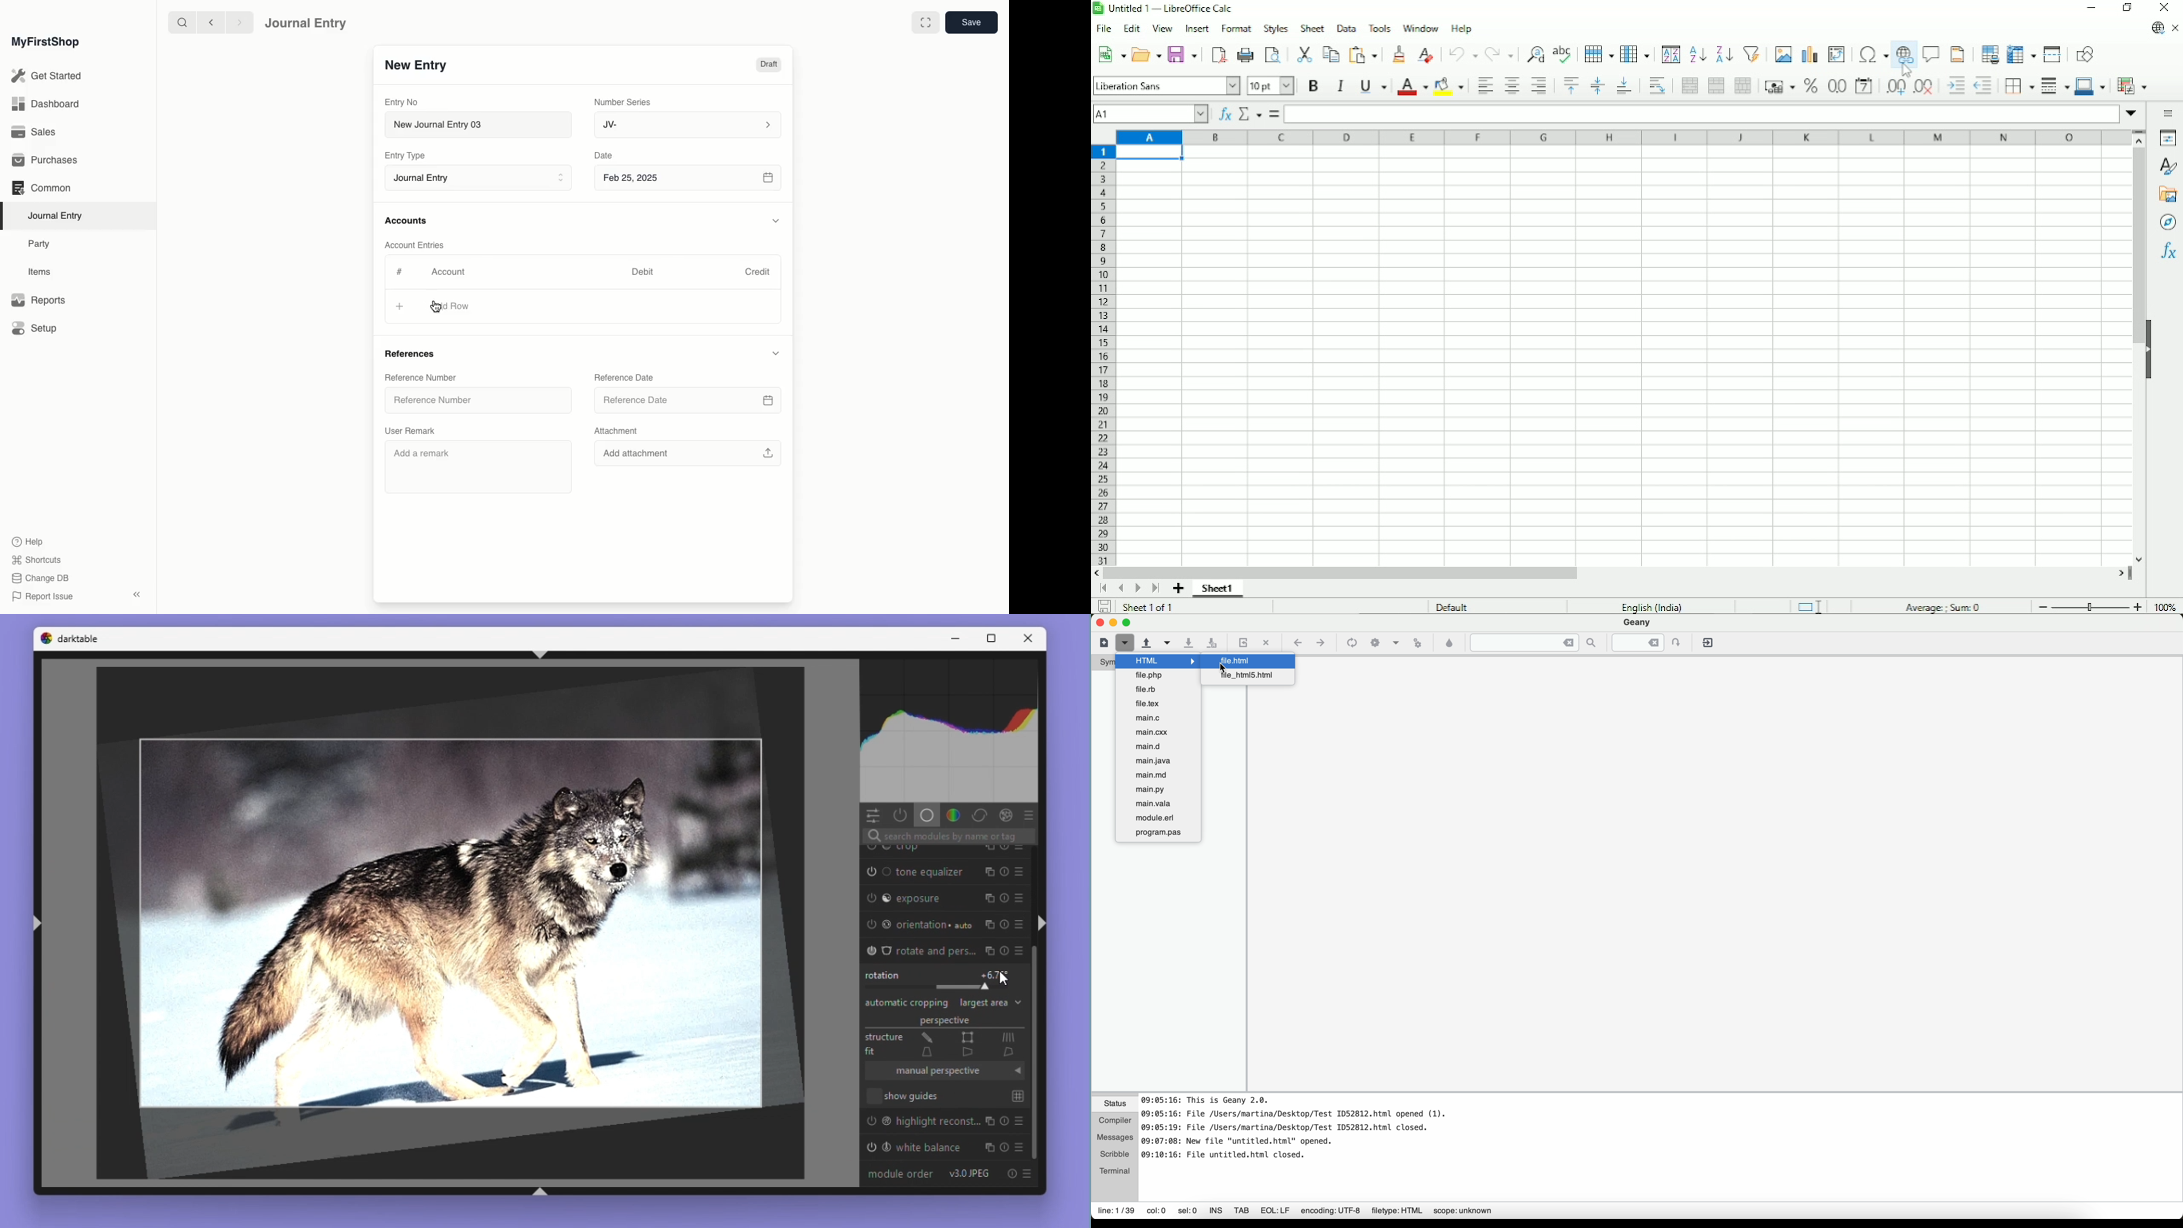 The width and height of the screenshot is (2184, 1232). I want to click on Merge and center, so click(1689, 85).